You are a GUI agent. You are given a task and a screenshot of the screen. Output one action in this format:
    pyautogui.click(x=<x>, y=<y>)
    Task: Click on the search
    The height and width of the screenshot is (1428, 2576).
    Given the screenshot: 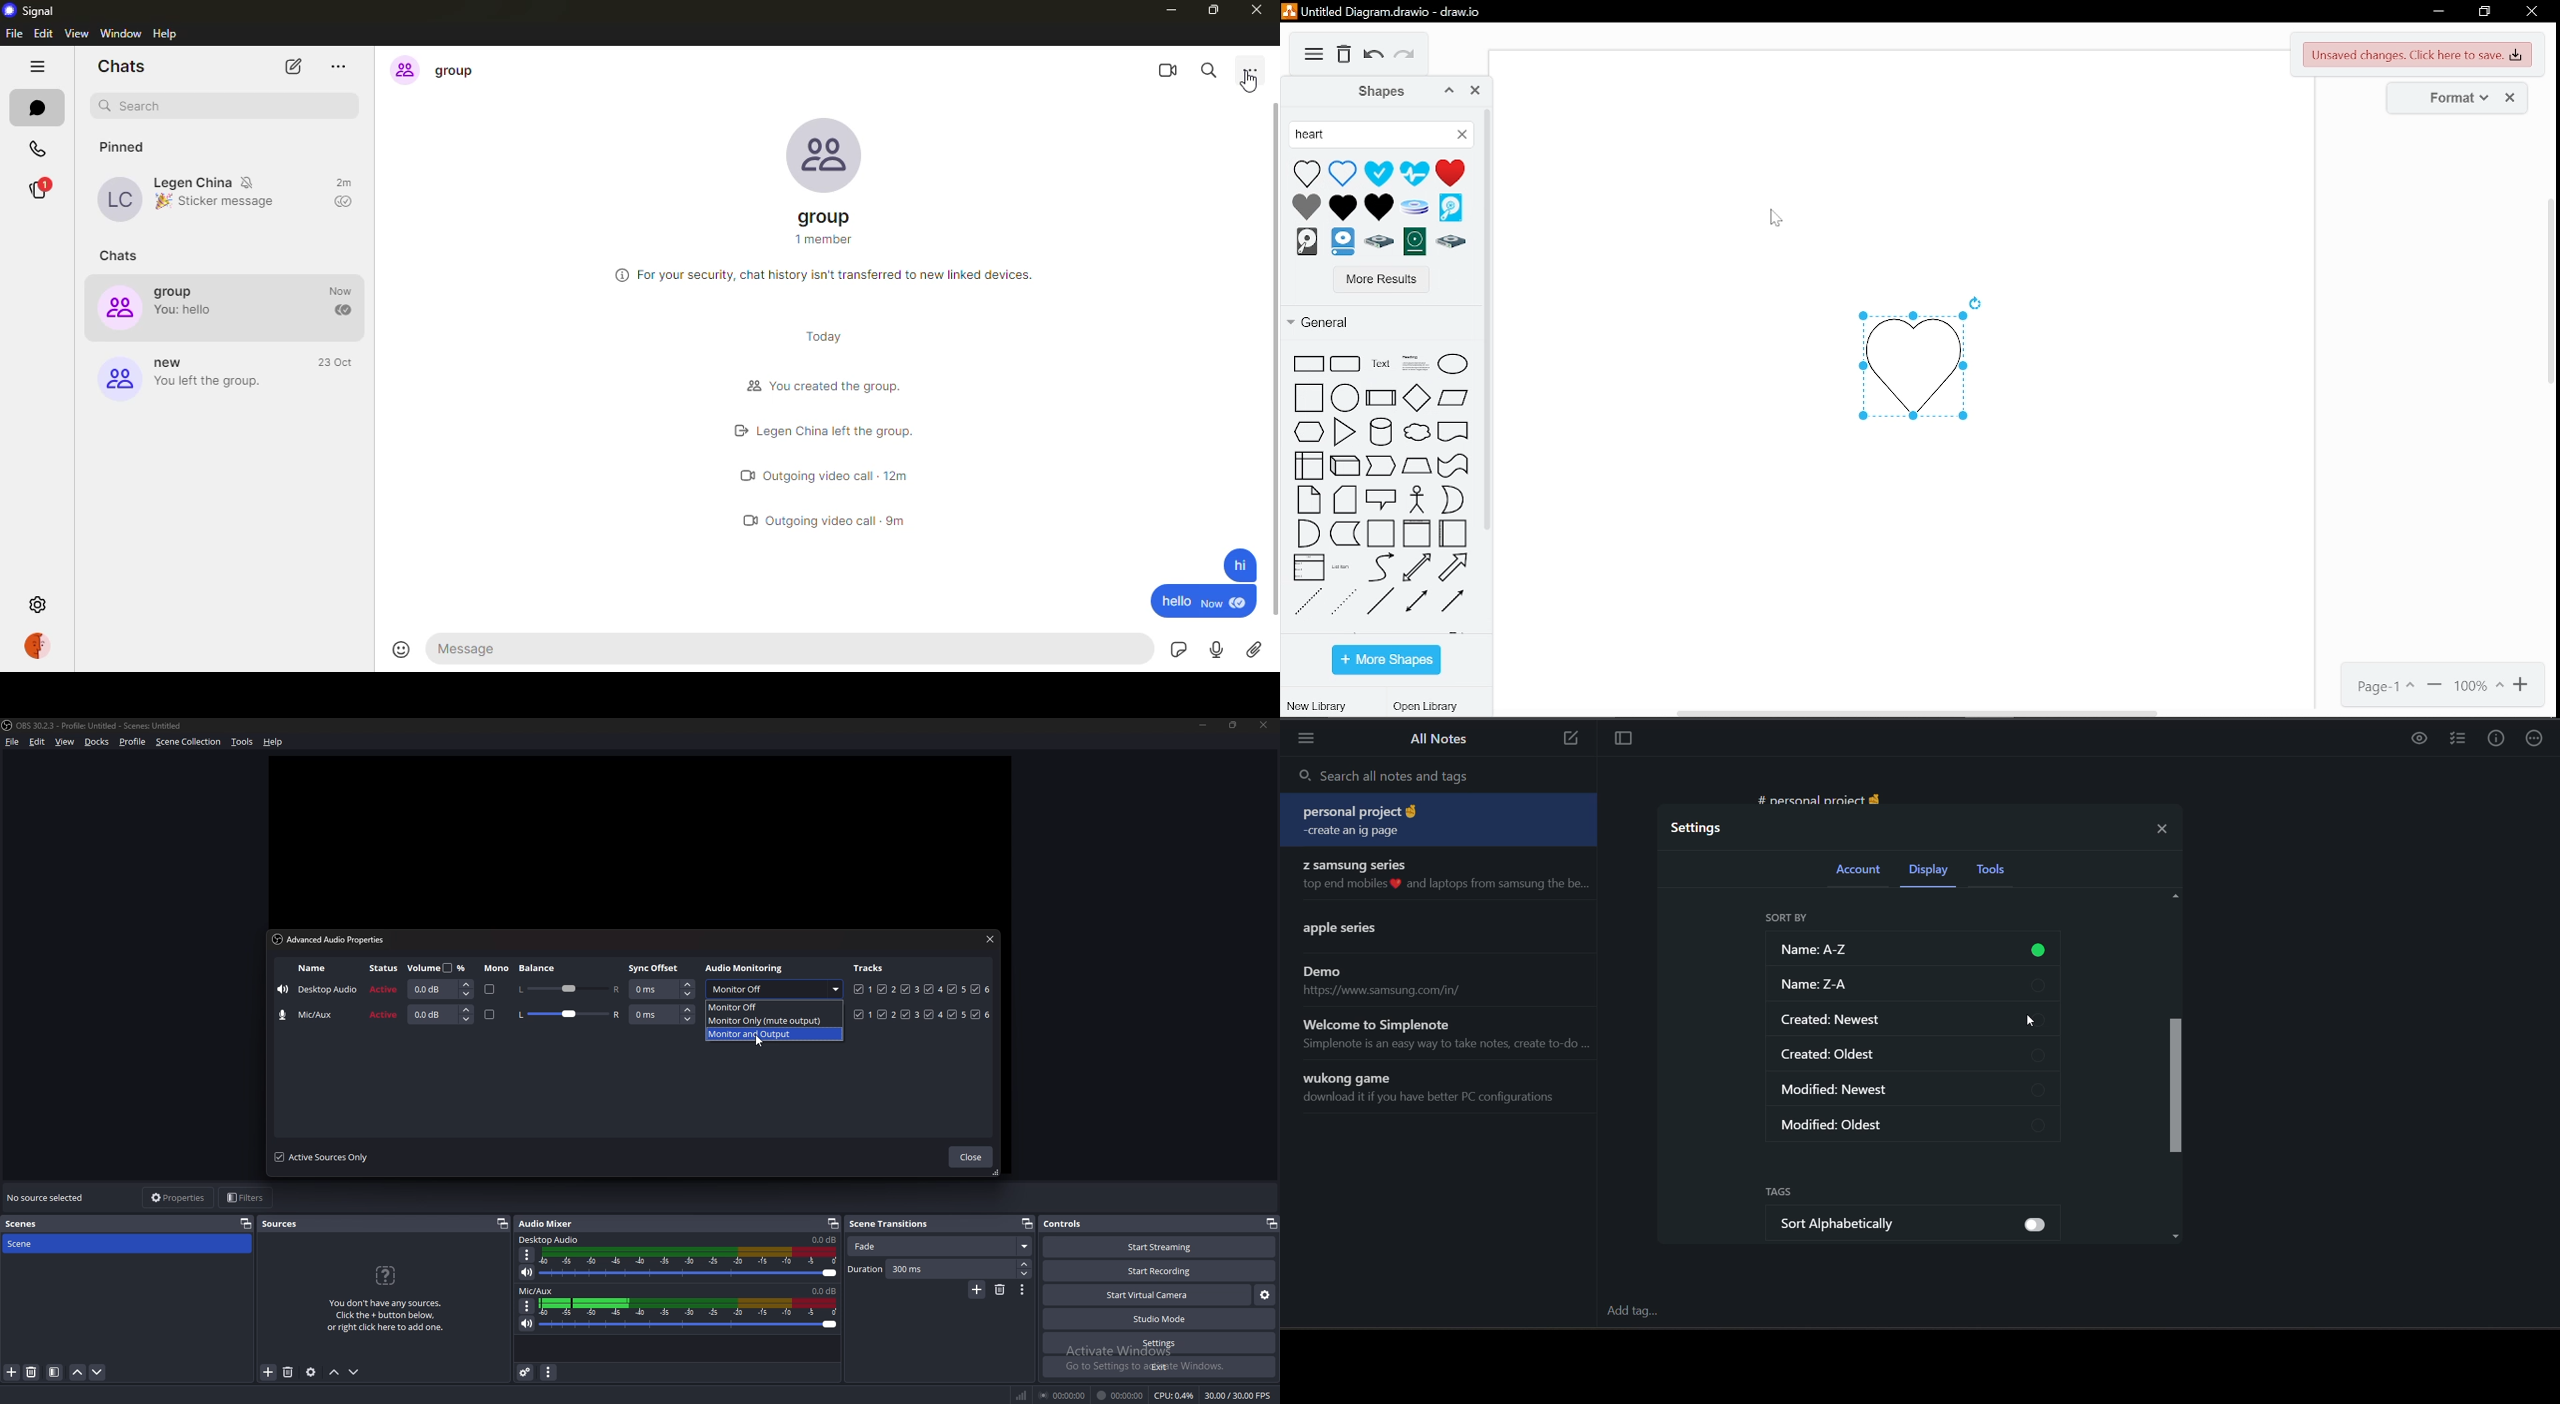 What is the action you would take?
    pyautogui.click(x=1211, y=72)
    